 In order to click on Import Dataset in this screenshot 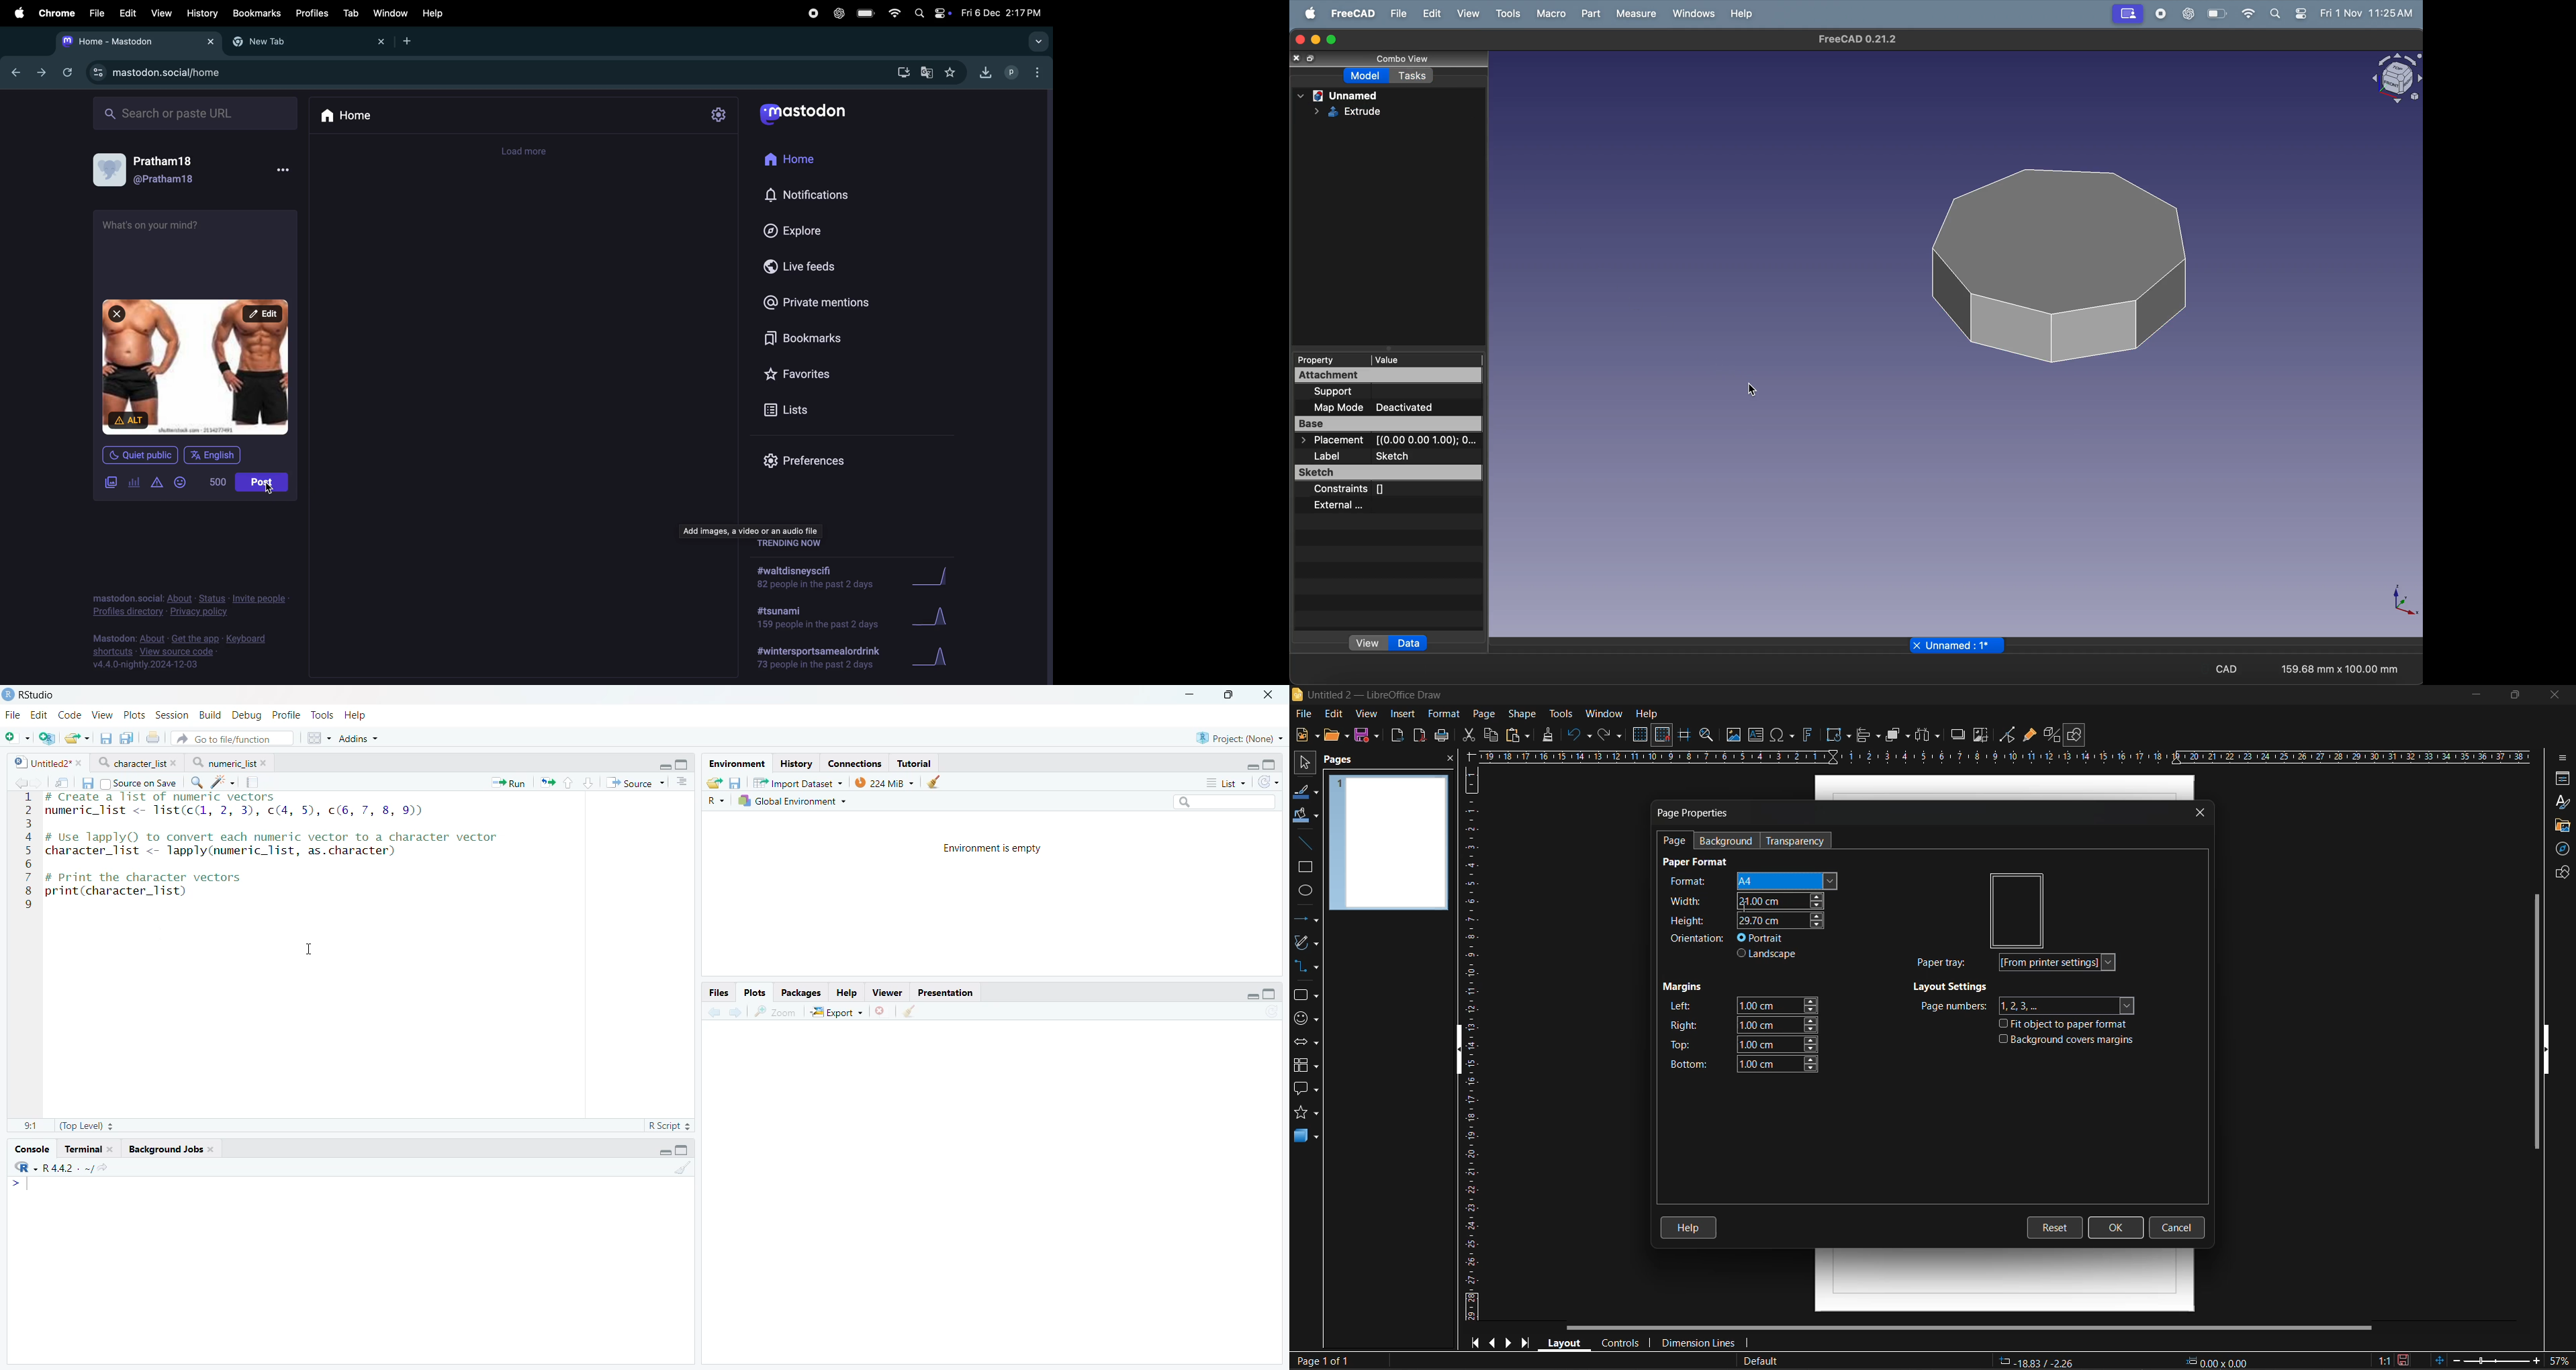, I will do `click(798, 783)`.